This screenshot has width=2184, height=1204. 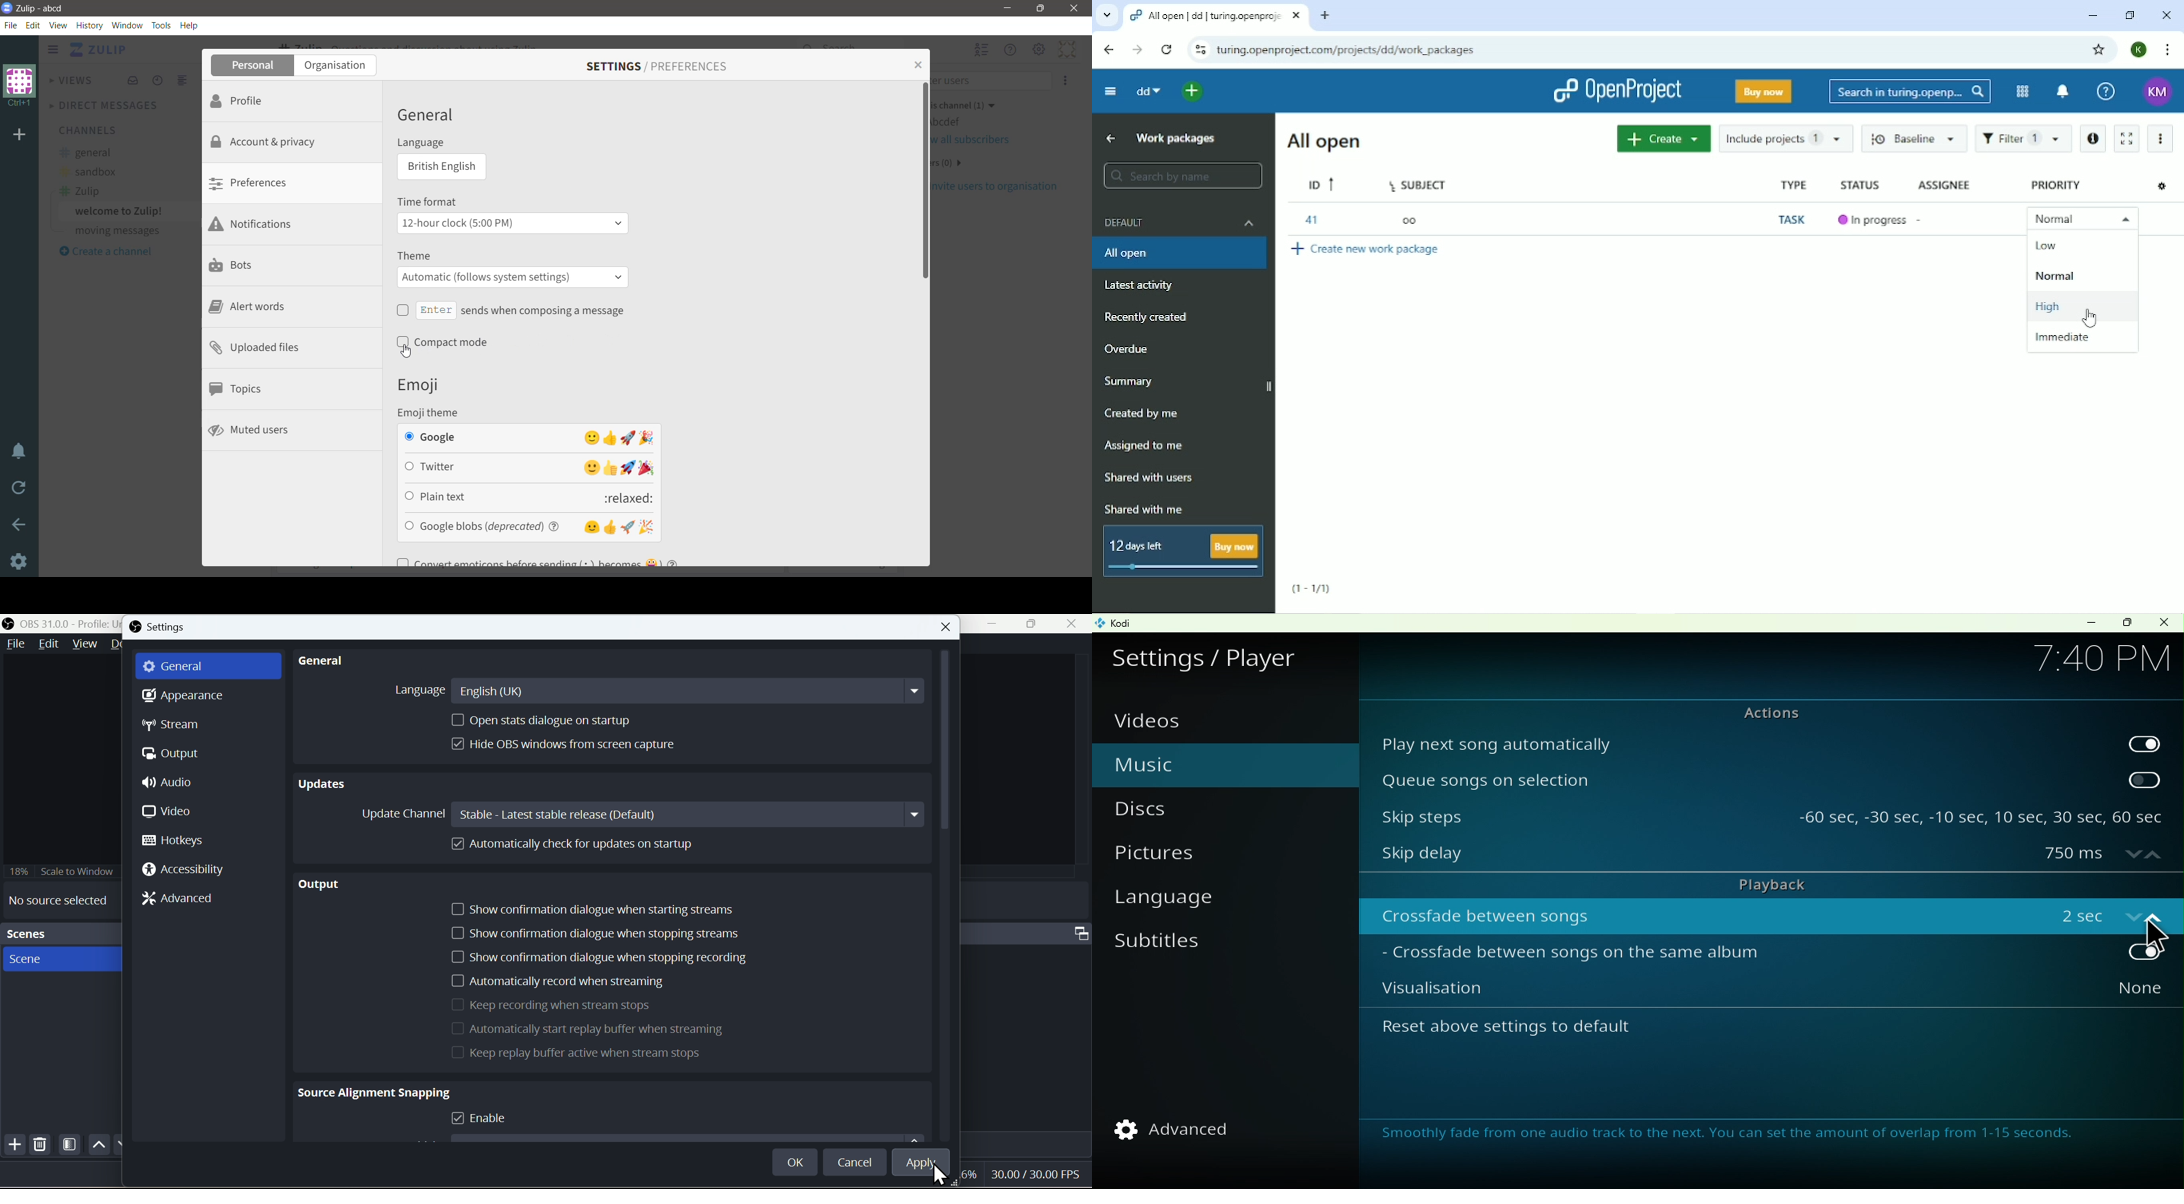 What do you see at coordinates (1306, 220) in the screenshot?
I see `41` at bounding box center [1306, 220].